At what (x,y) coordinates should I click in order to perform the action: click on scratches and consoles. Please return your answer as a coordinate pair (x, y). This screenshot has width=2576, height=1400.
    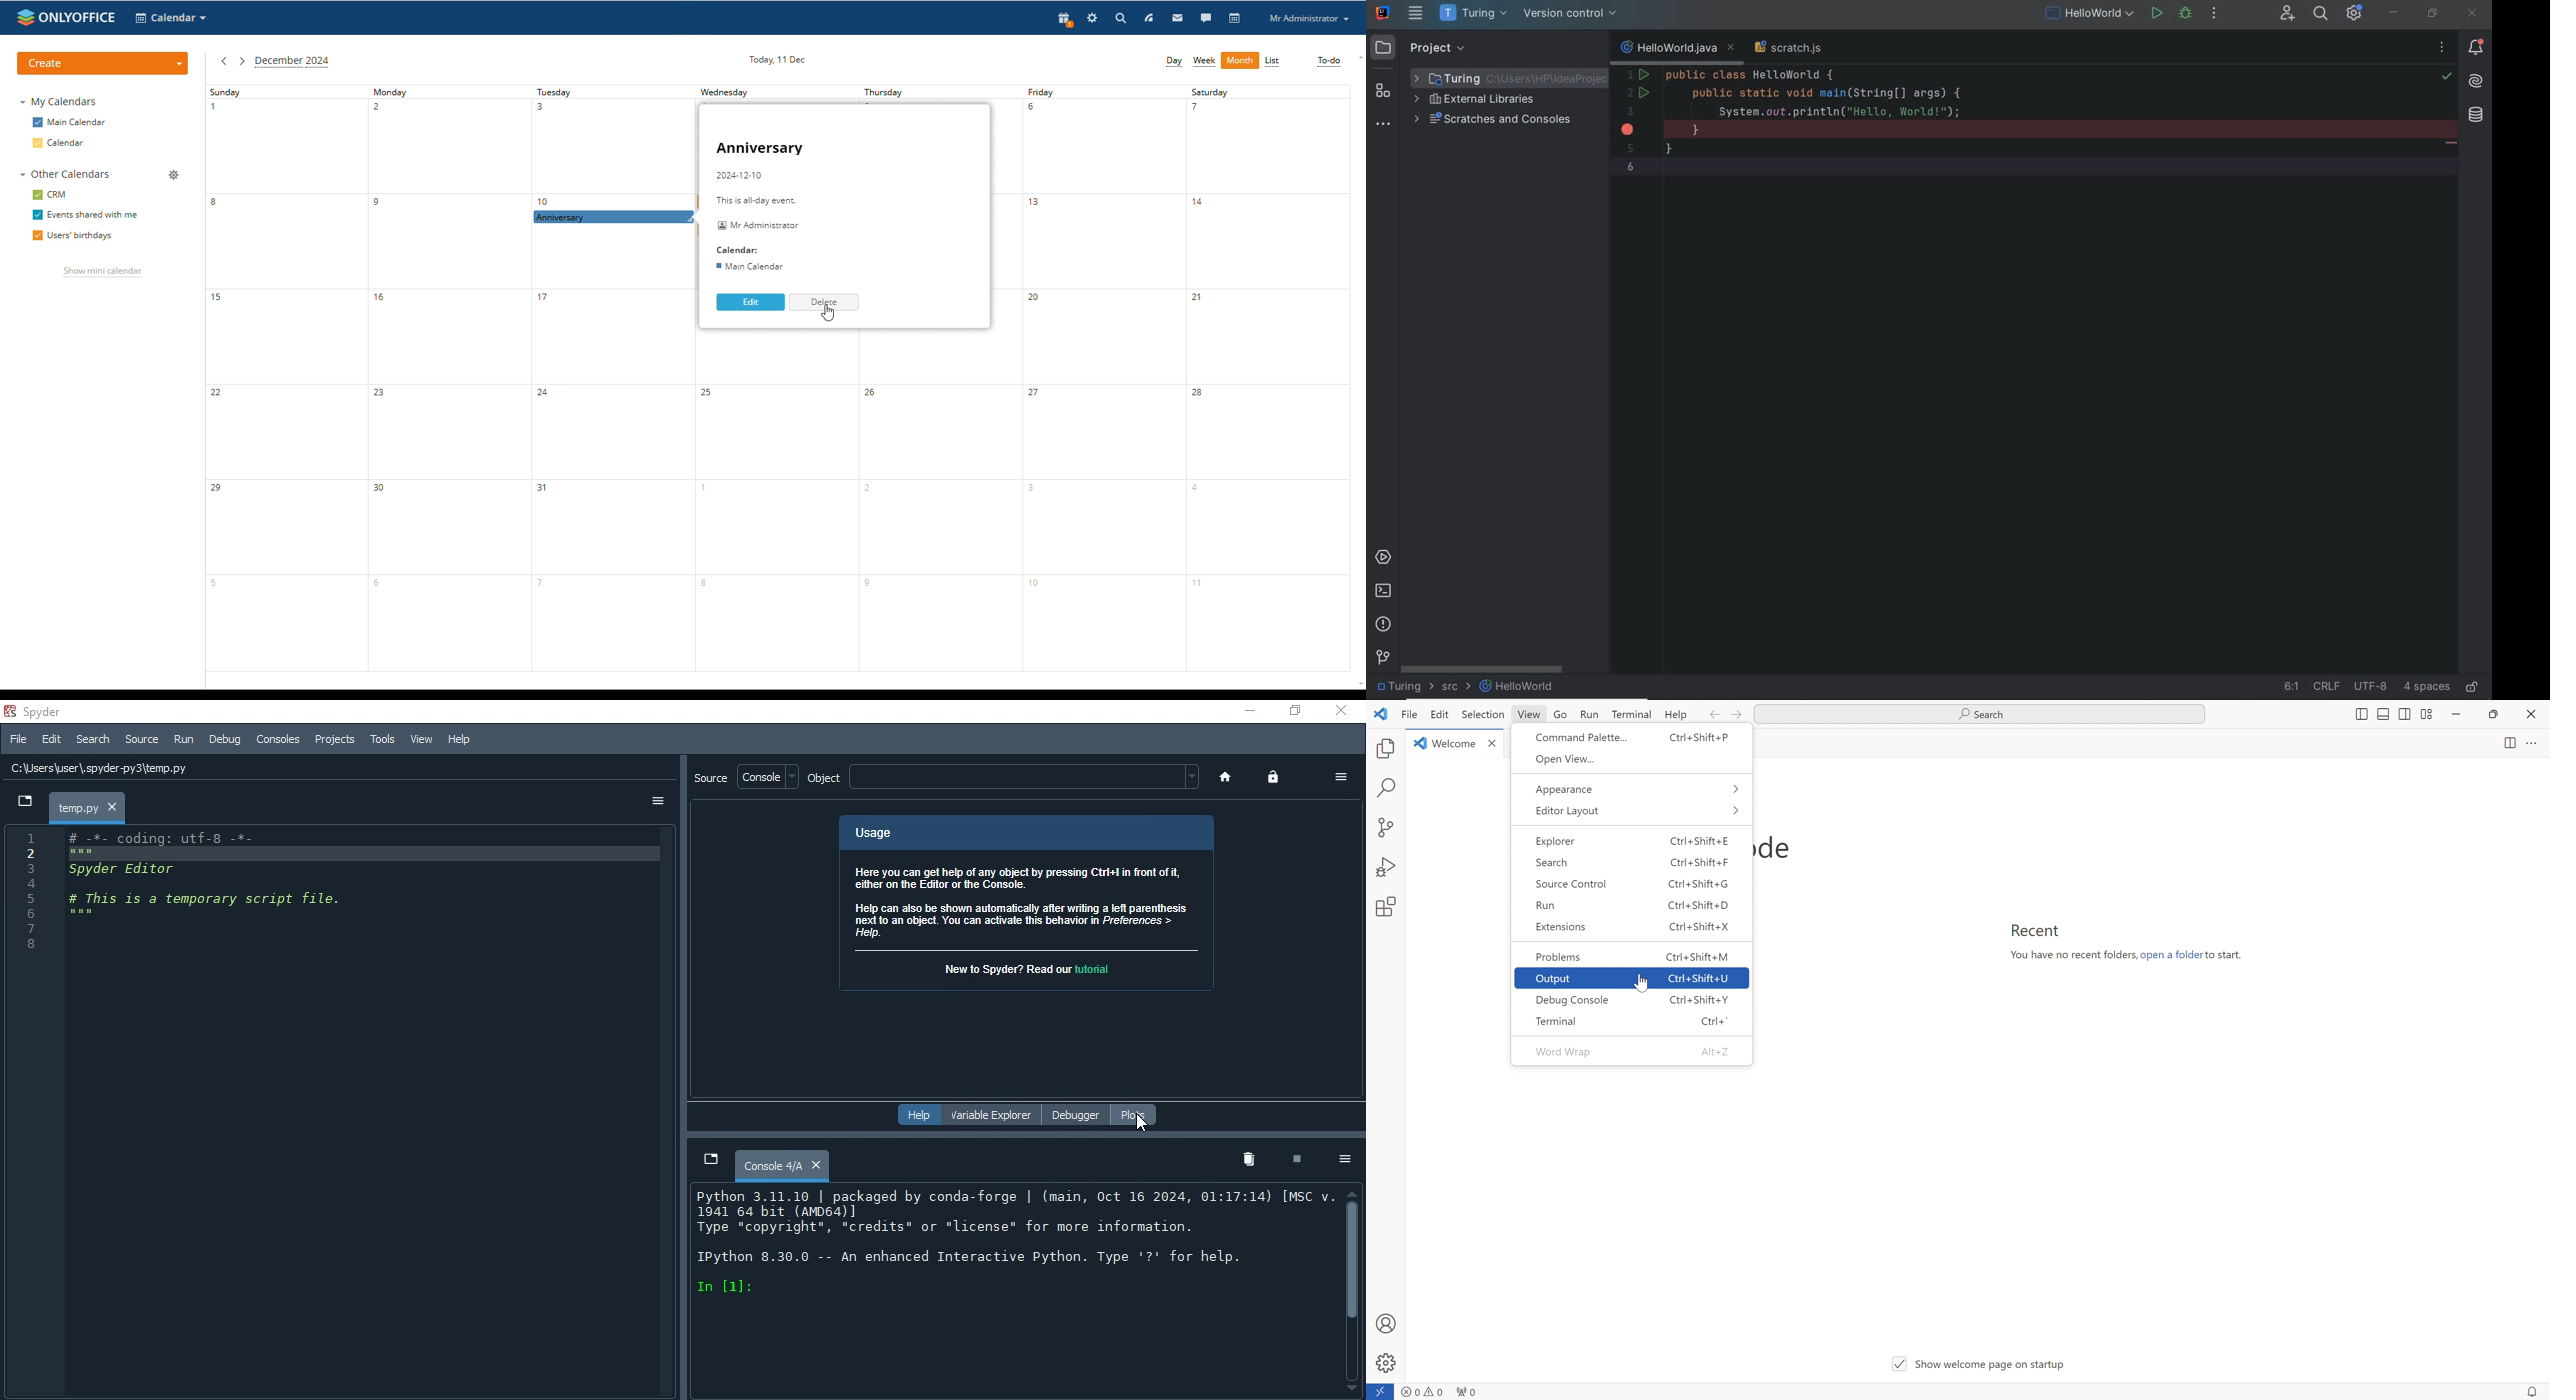
    Looking at the image, I should click on (1495, 121).